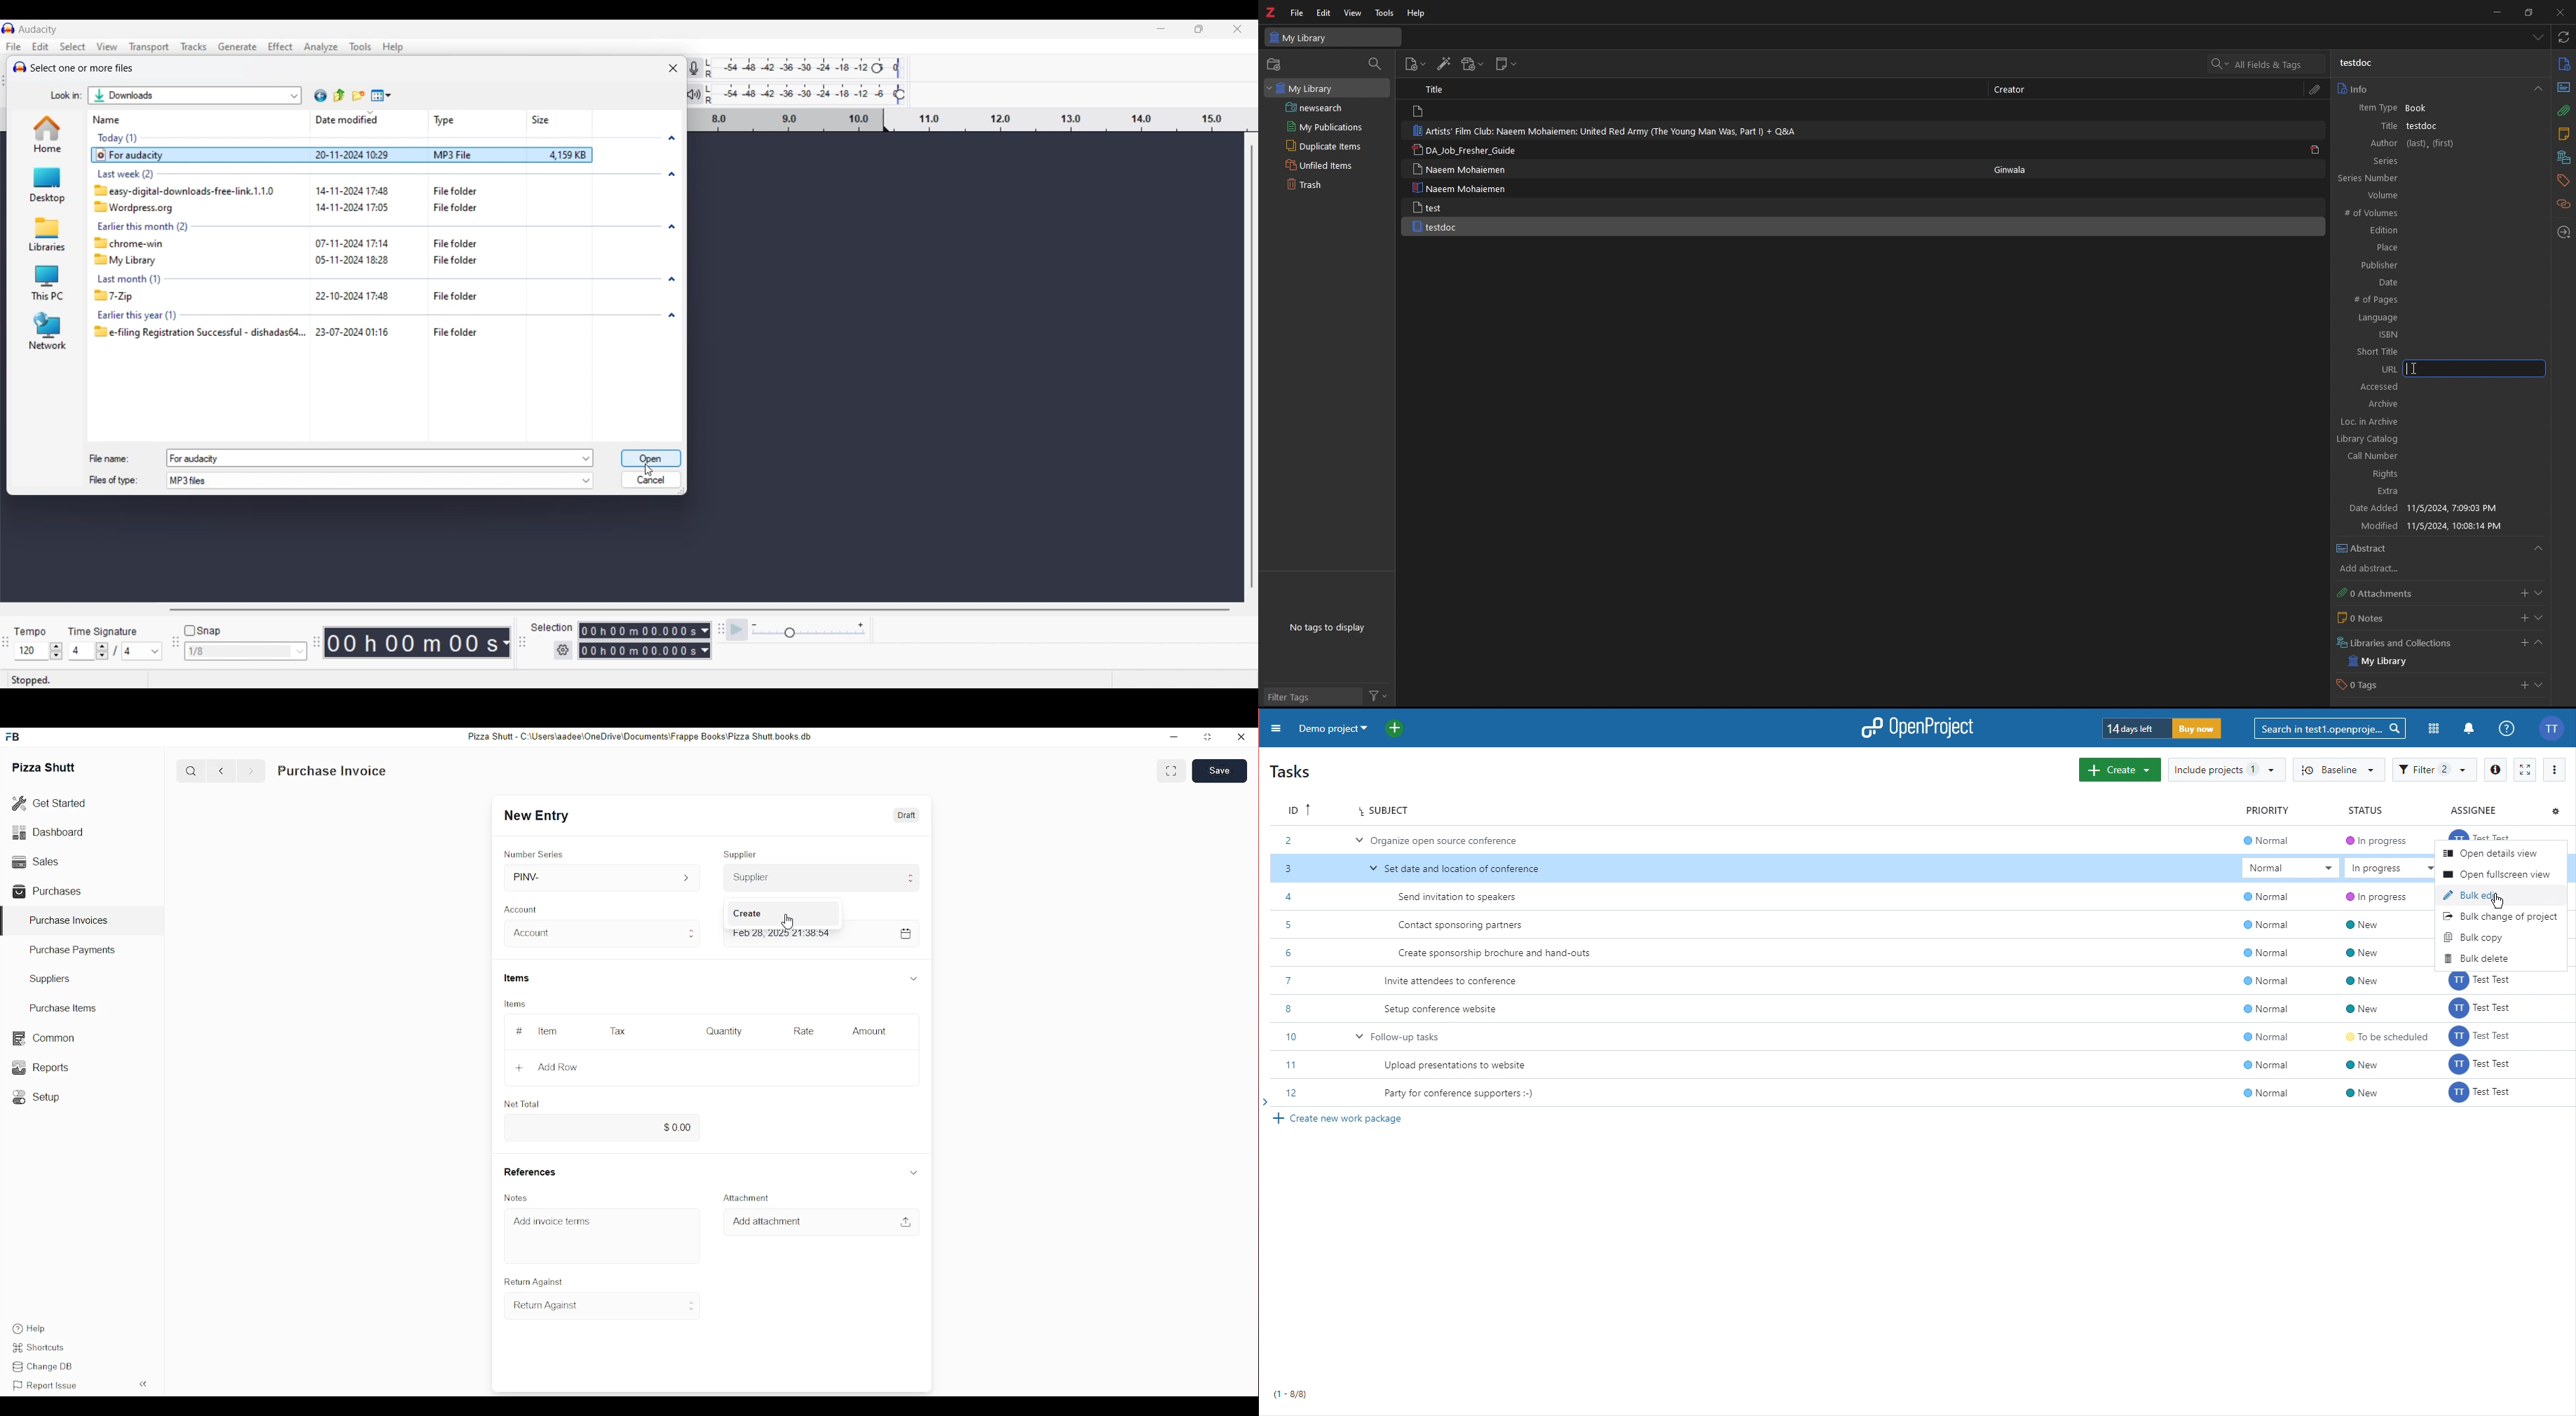  Describe the element at coordinates (441, 117) in the screenshot. I see `Type` at that location.